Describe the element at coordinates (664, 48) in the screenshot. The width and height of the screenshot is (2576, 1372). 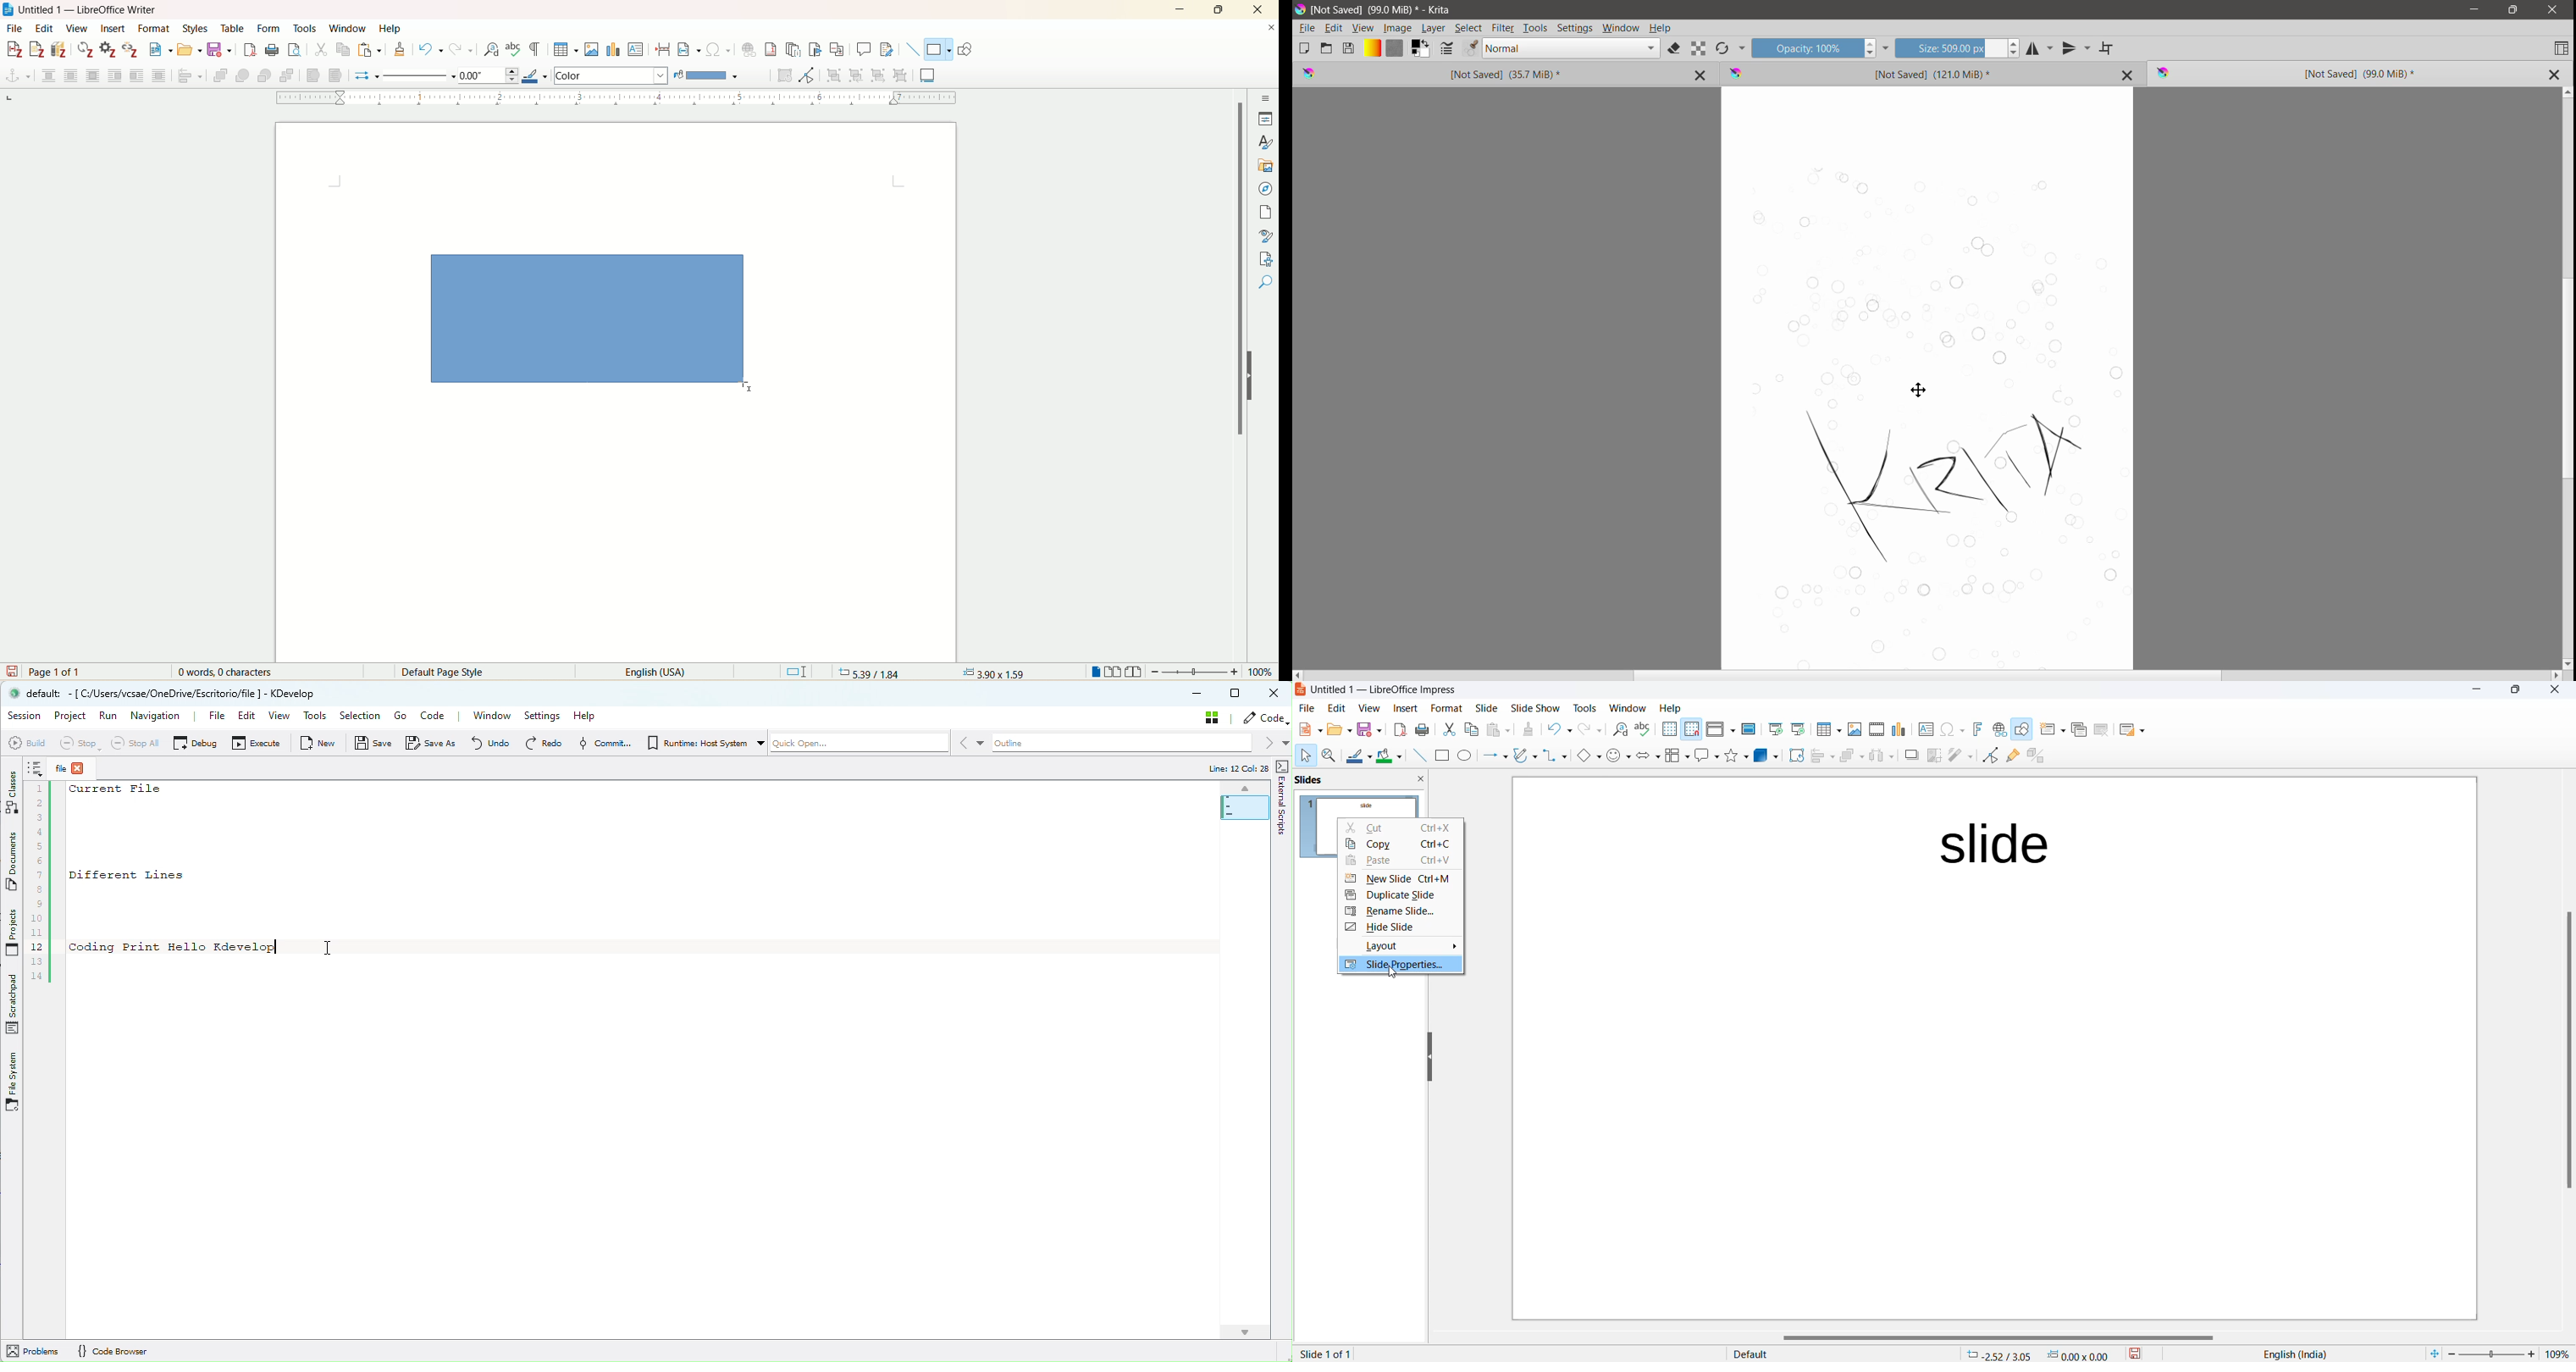
I see `insert page break` at that location.